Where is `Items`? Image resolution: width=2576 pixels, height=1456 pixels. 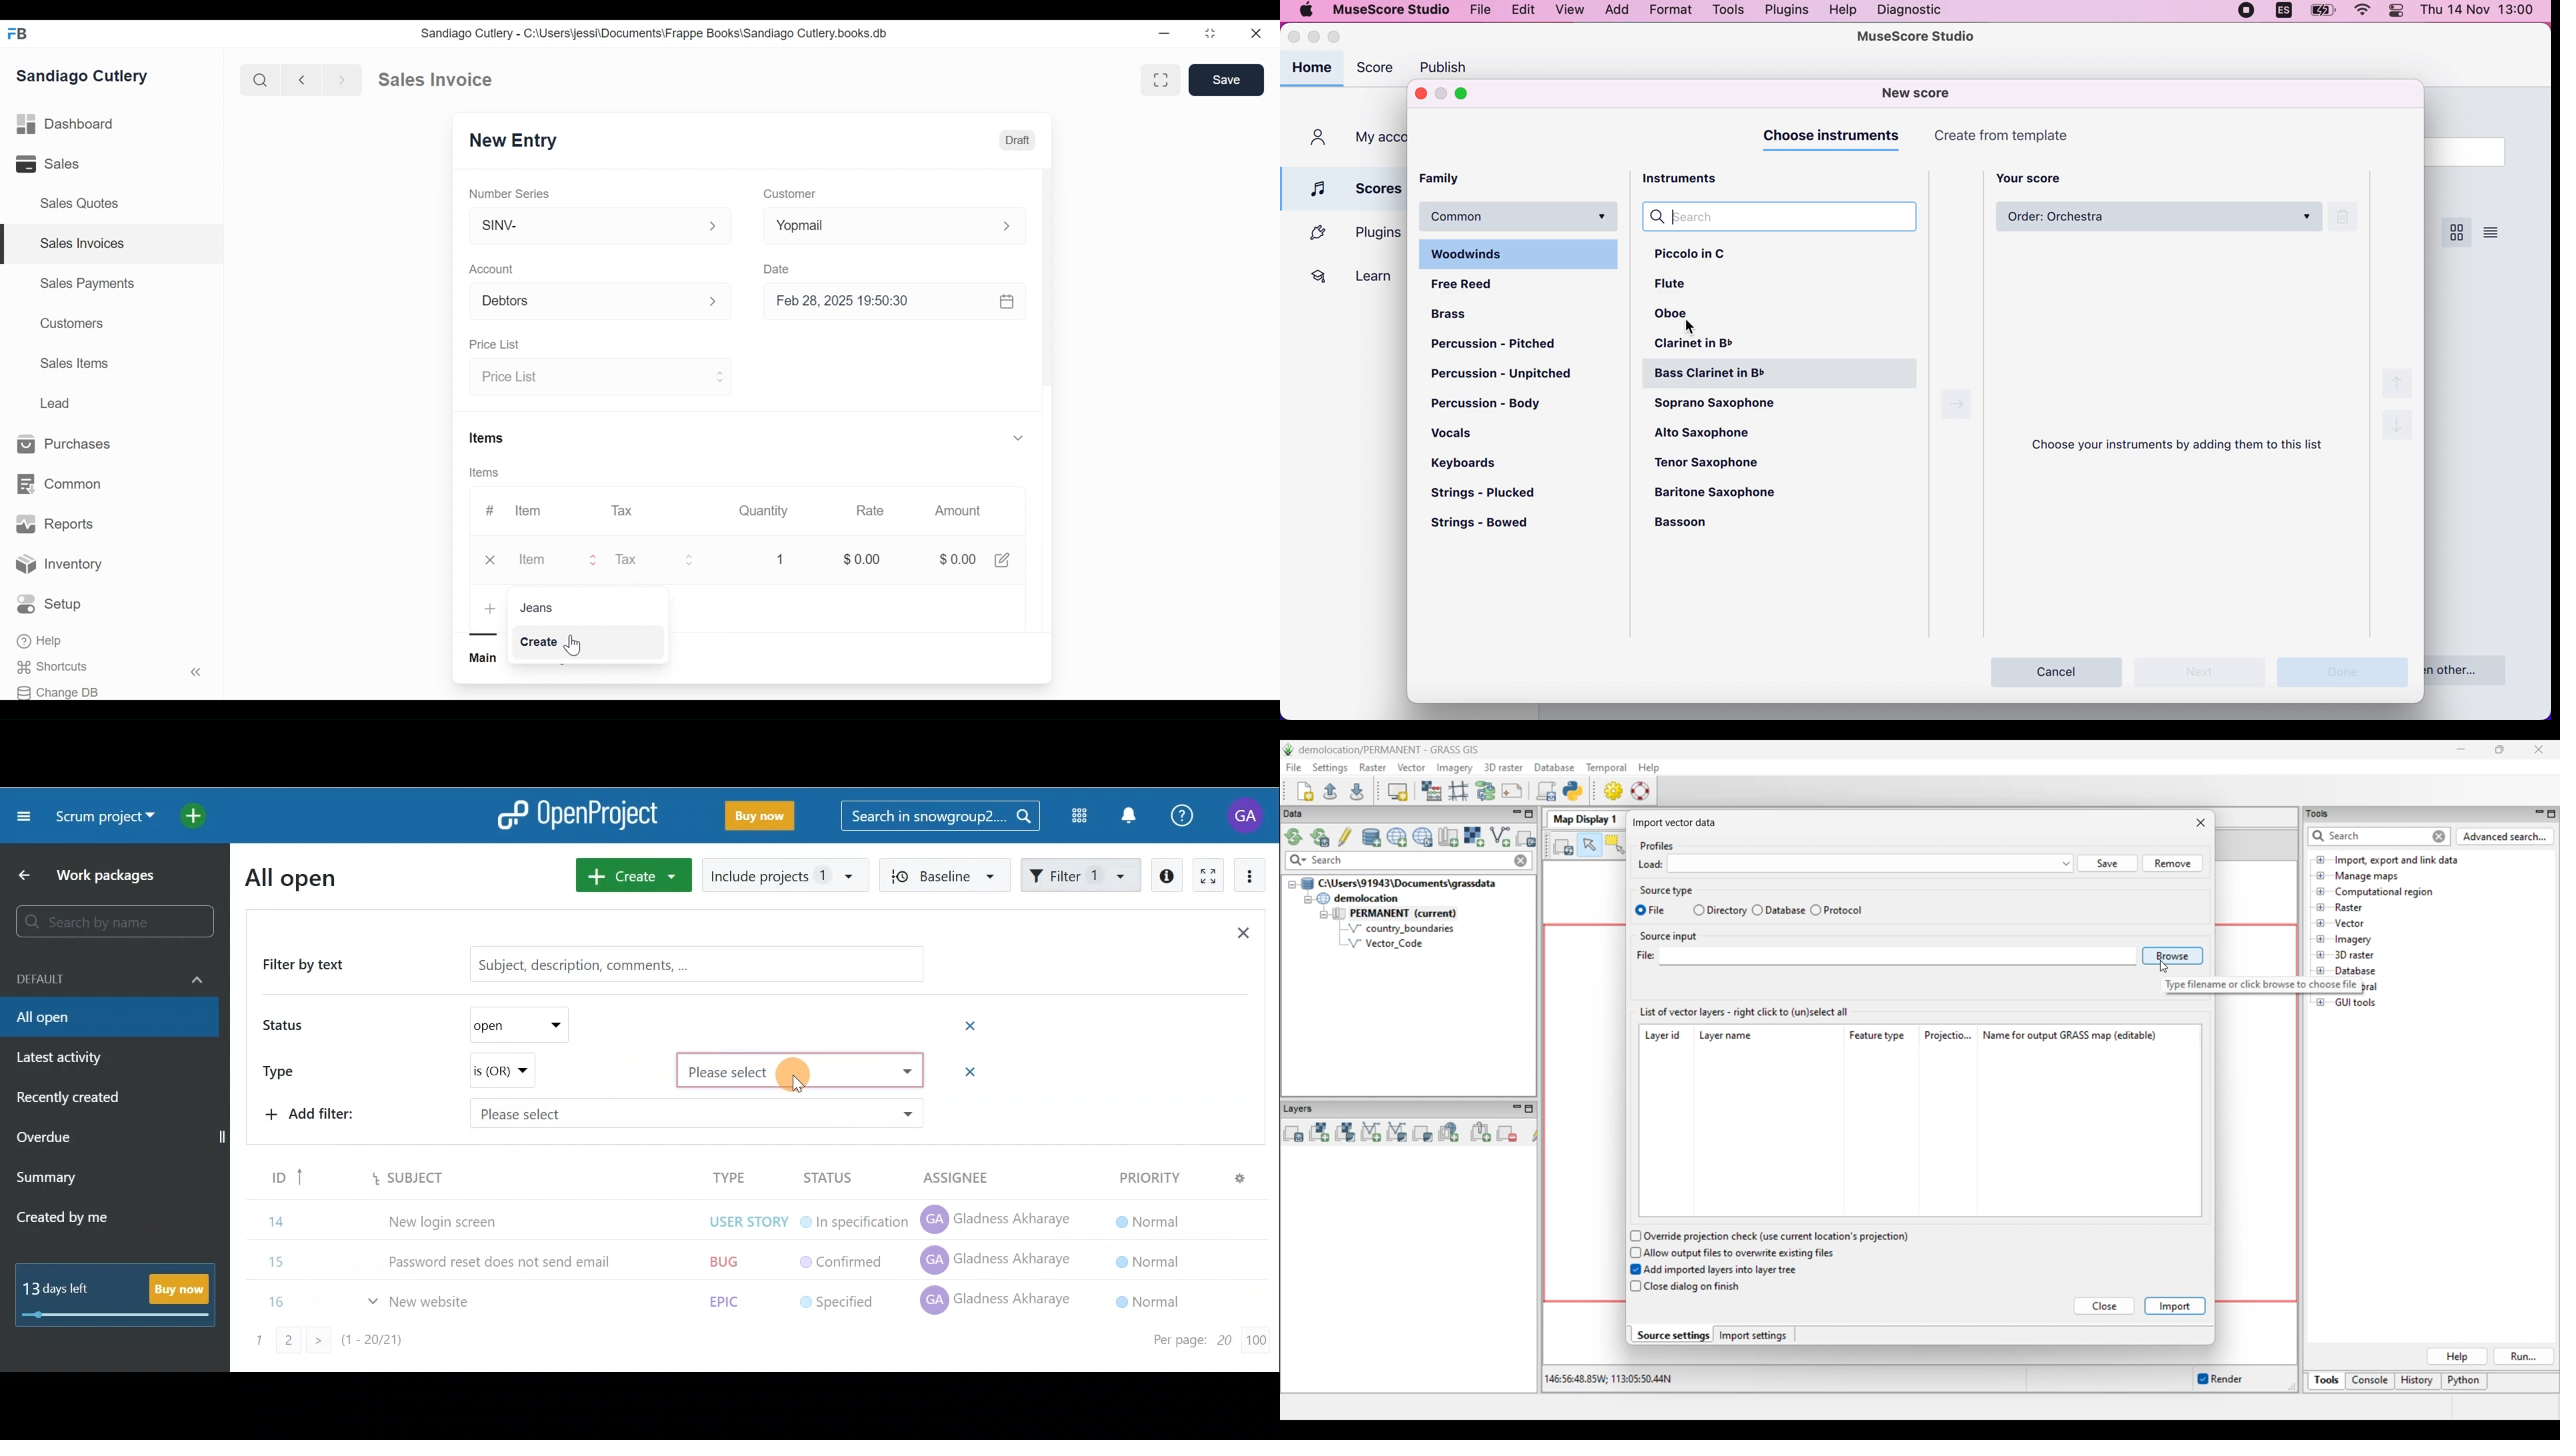 Items is located at coordinates (485, 473).